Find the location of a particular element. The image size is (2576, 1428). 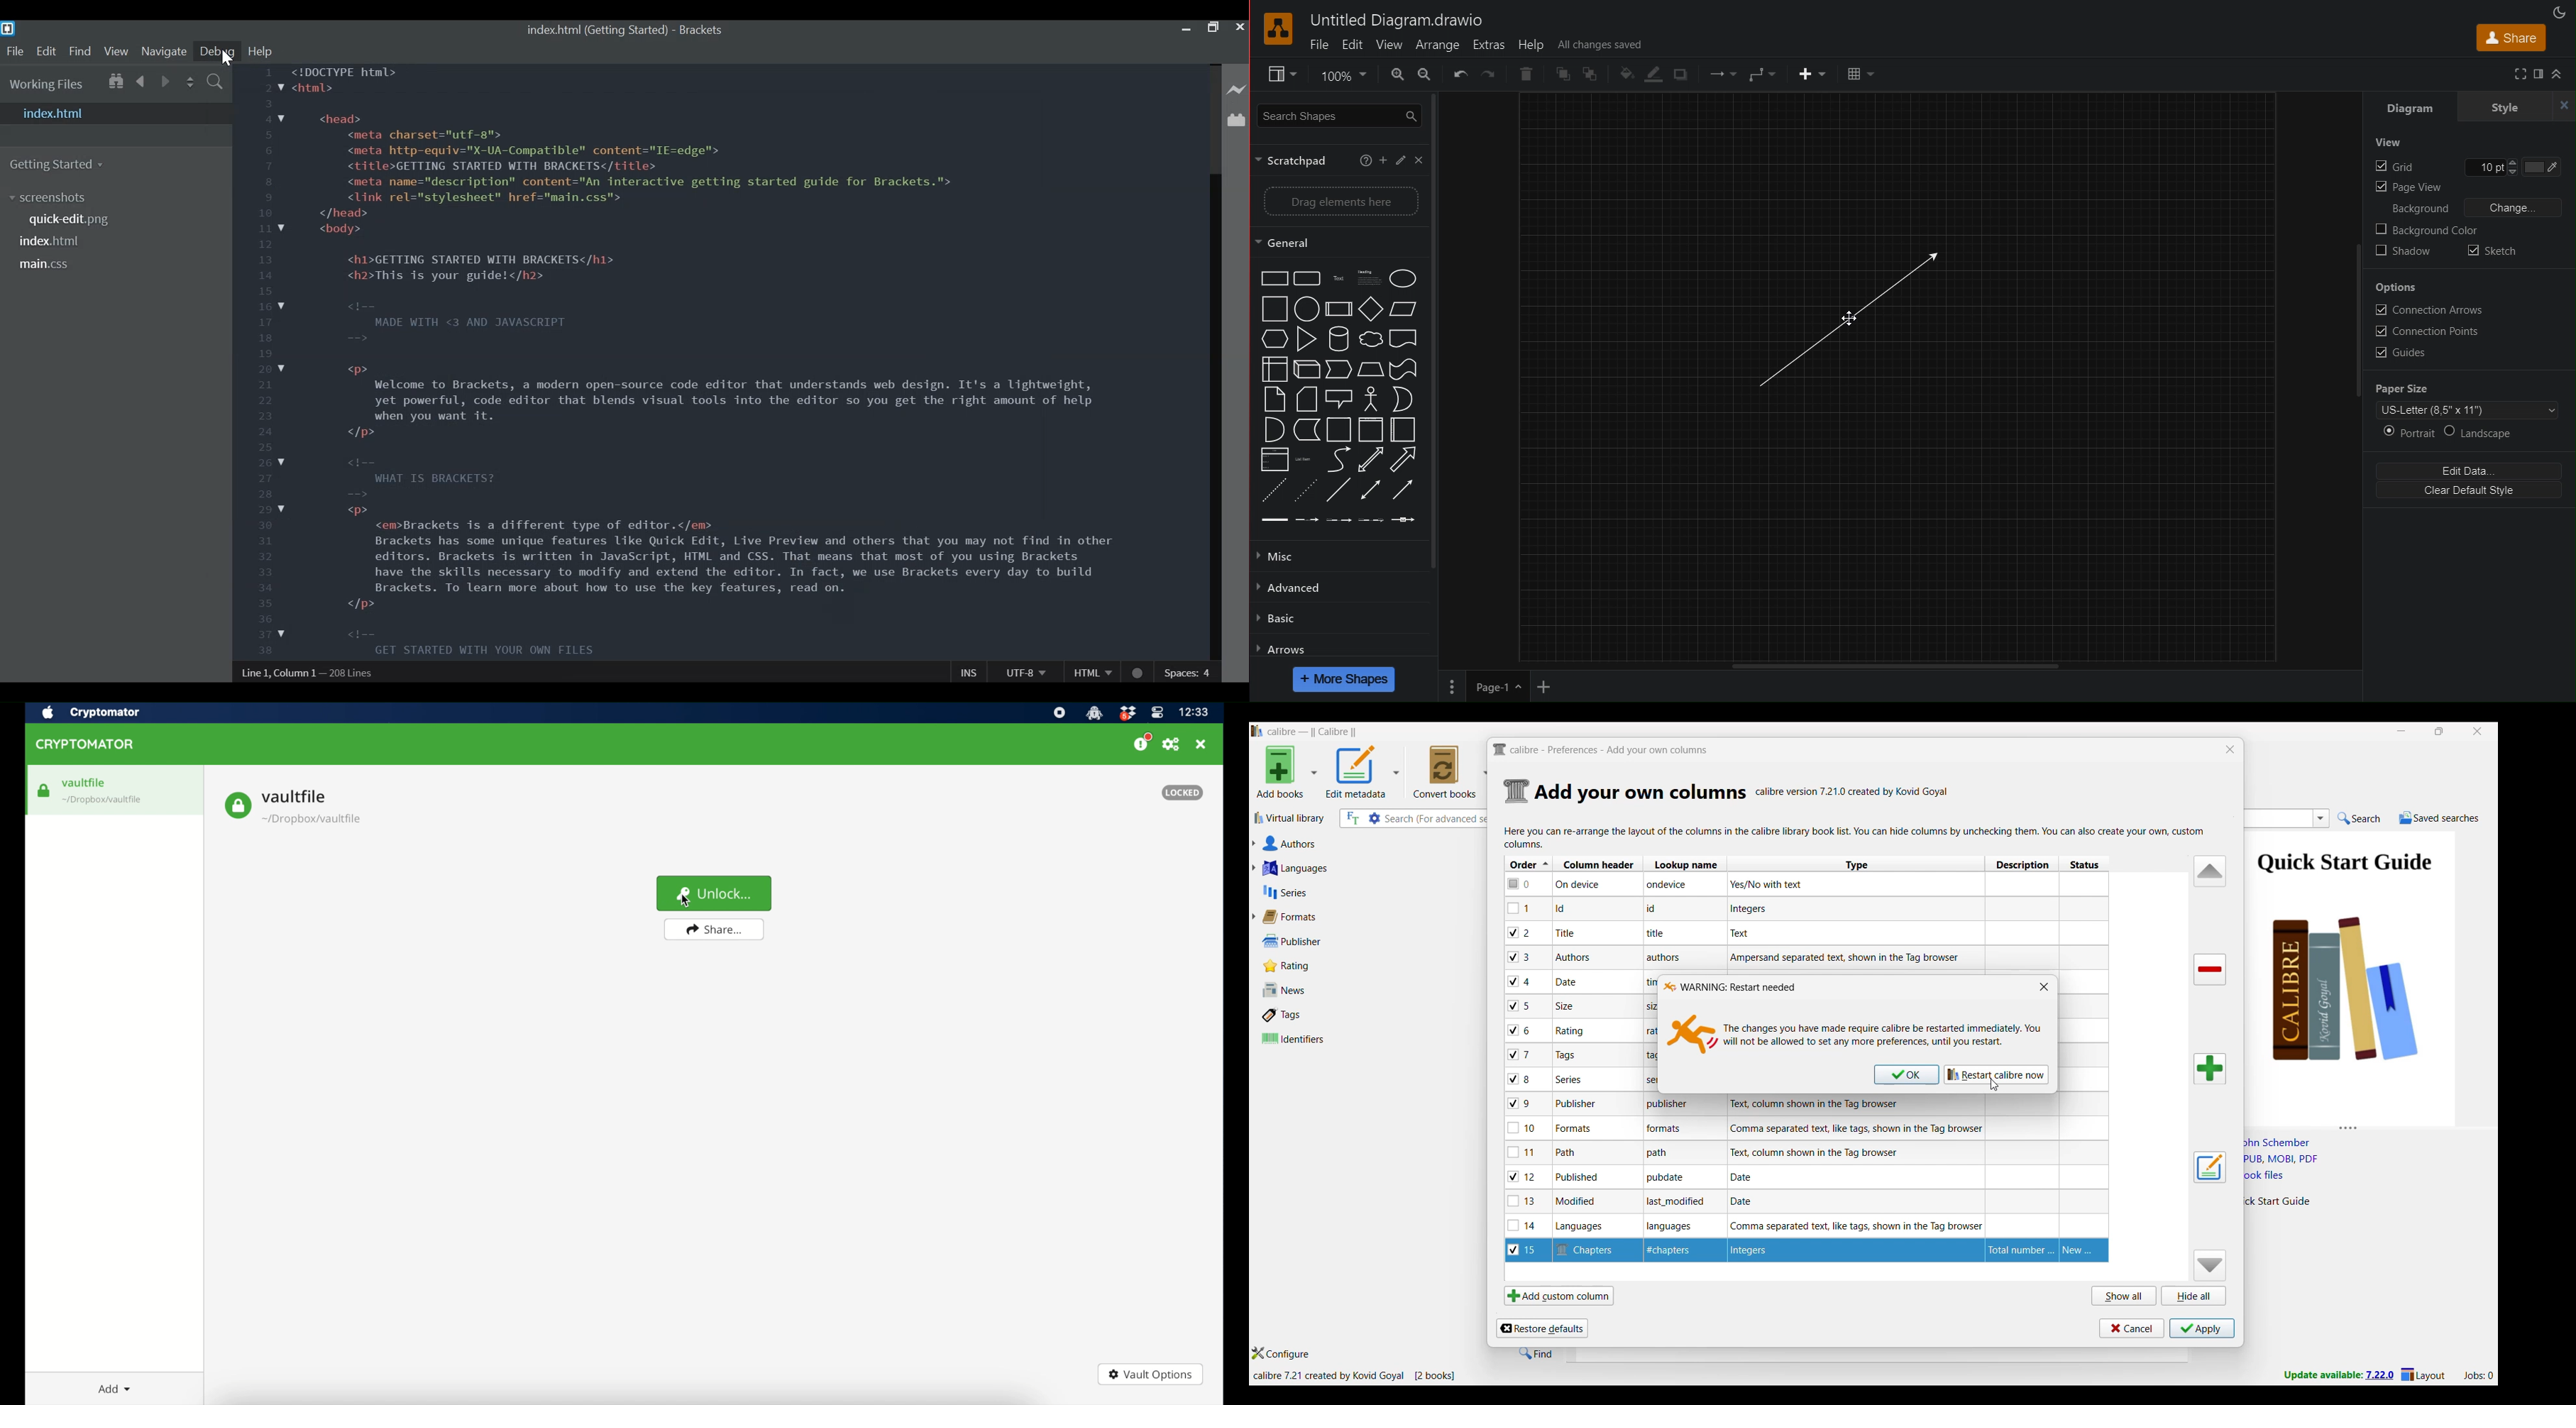

note is located at coordinates (1661, 1154).